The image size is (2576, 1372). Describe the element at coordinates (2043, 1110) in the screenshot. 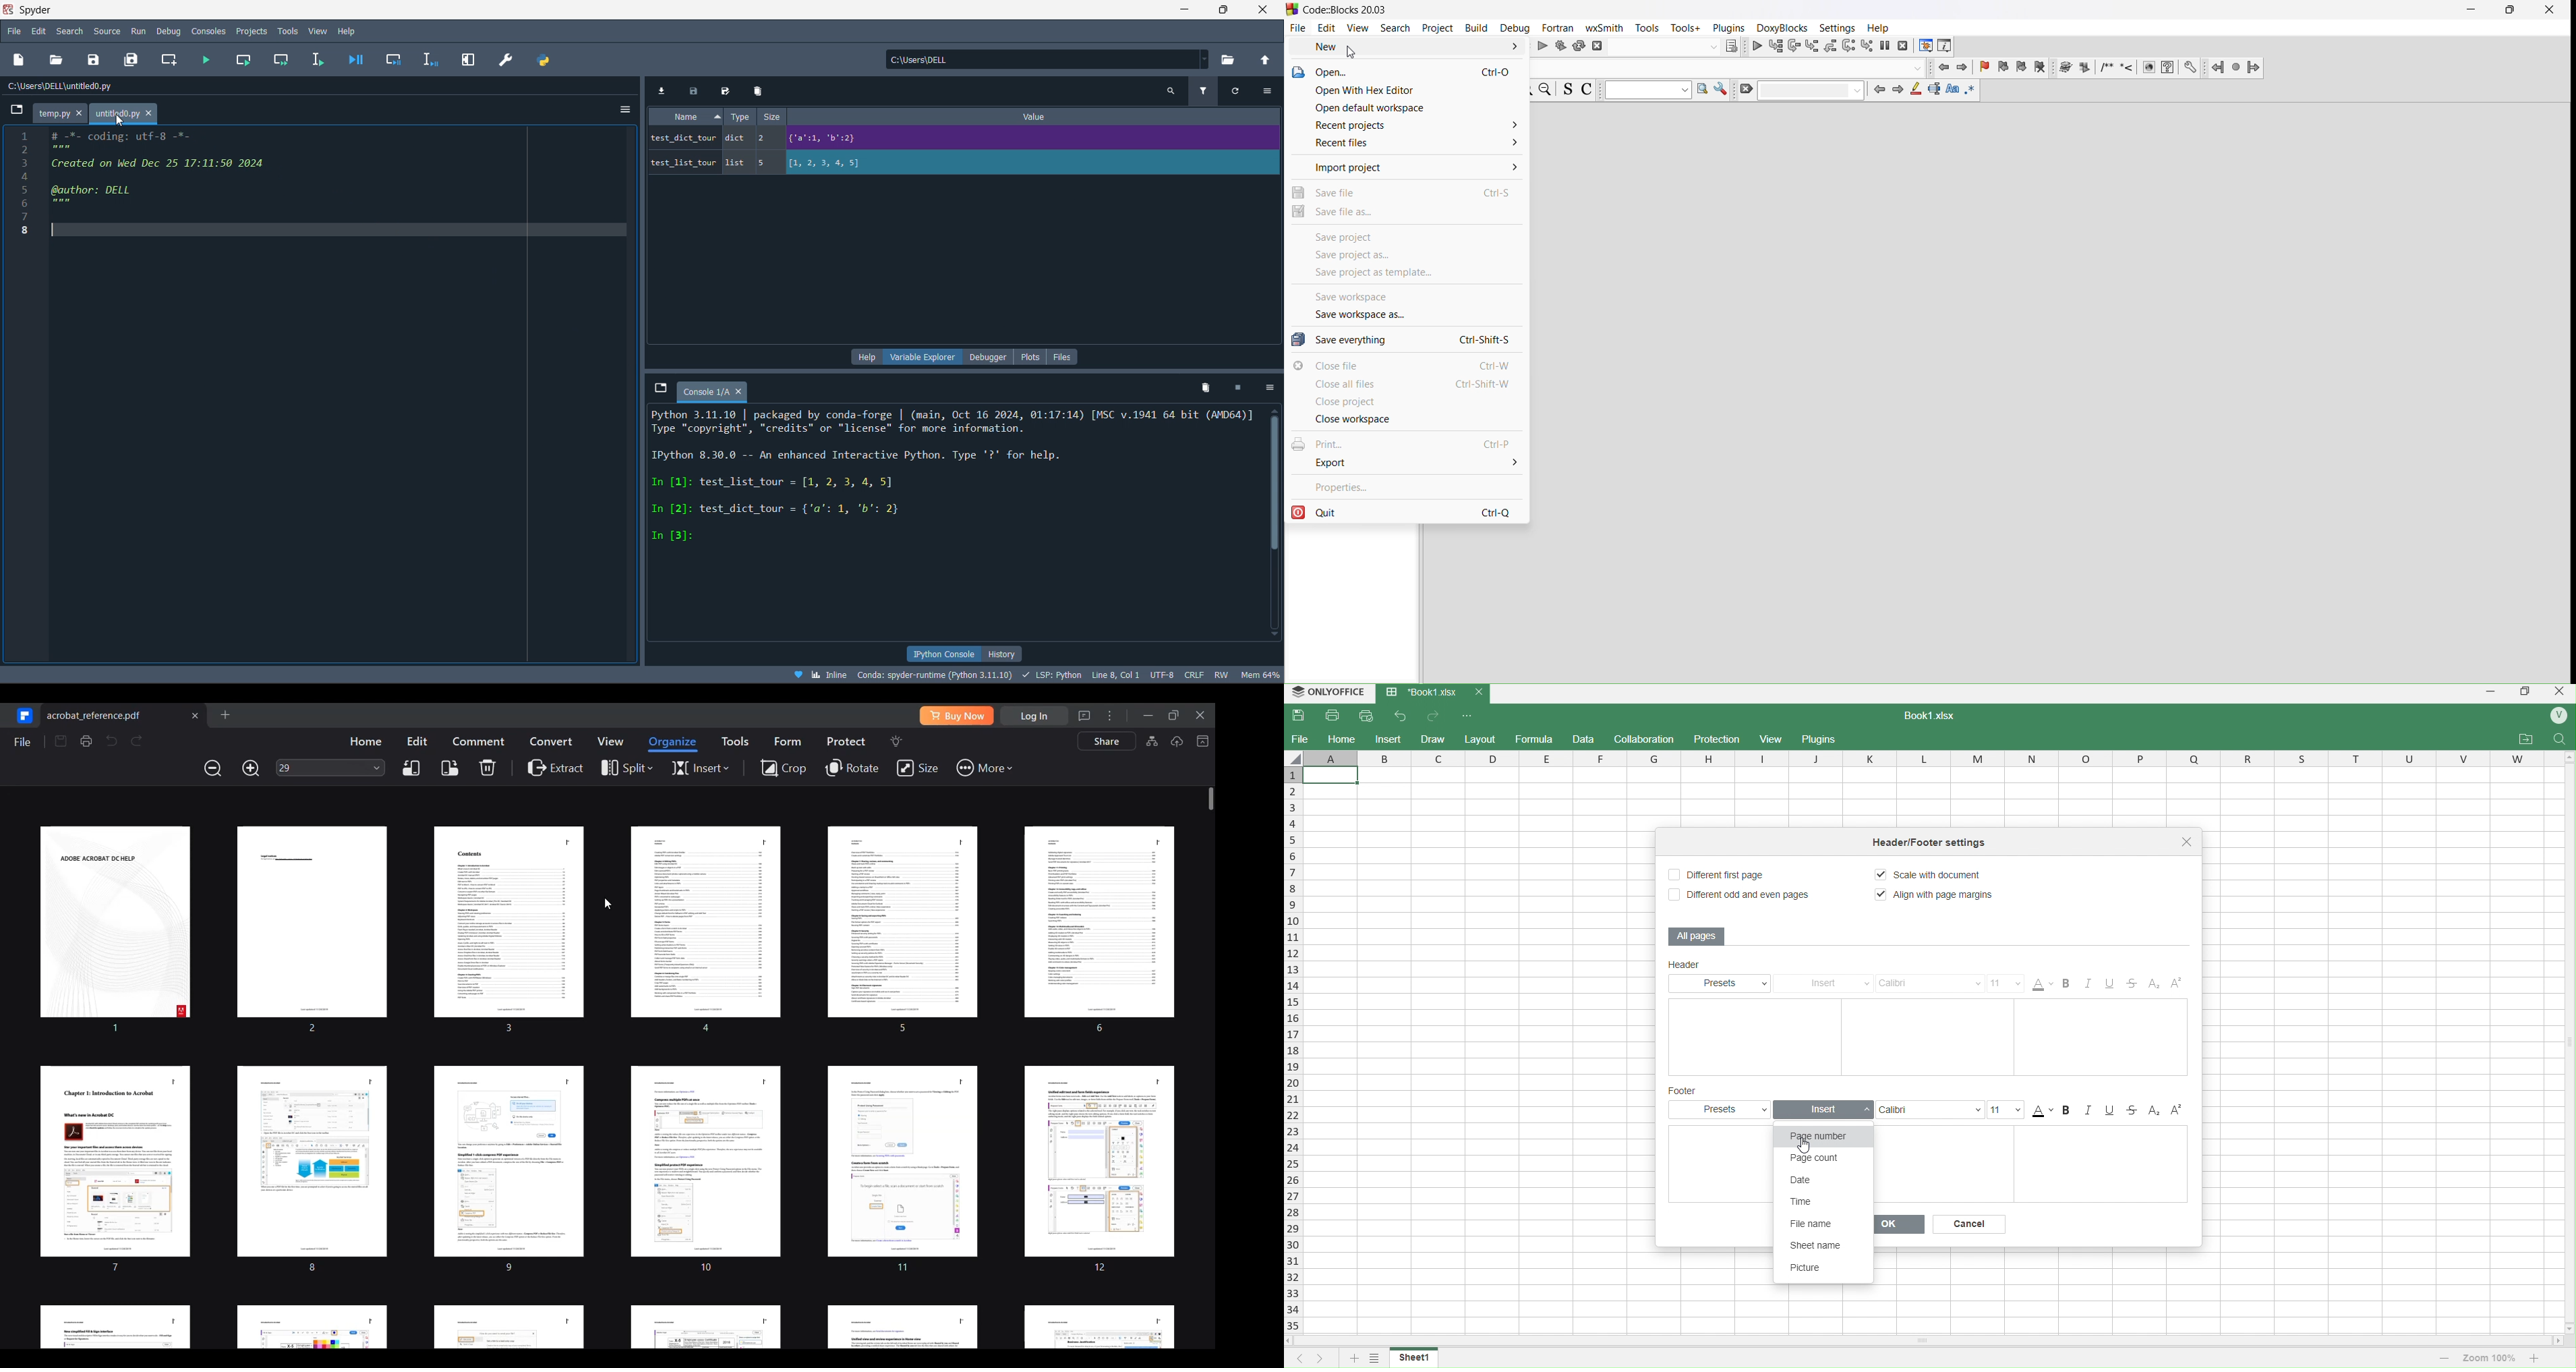

I see `Color` at that location.